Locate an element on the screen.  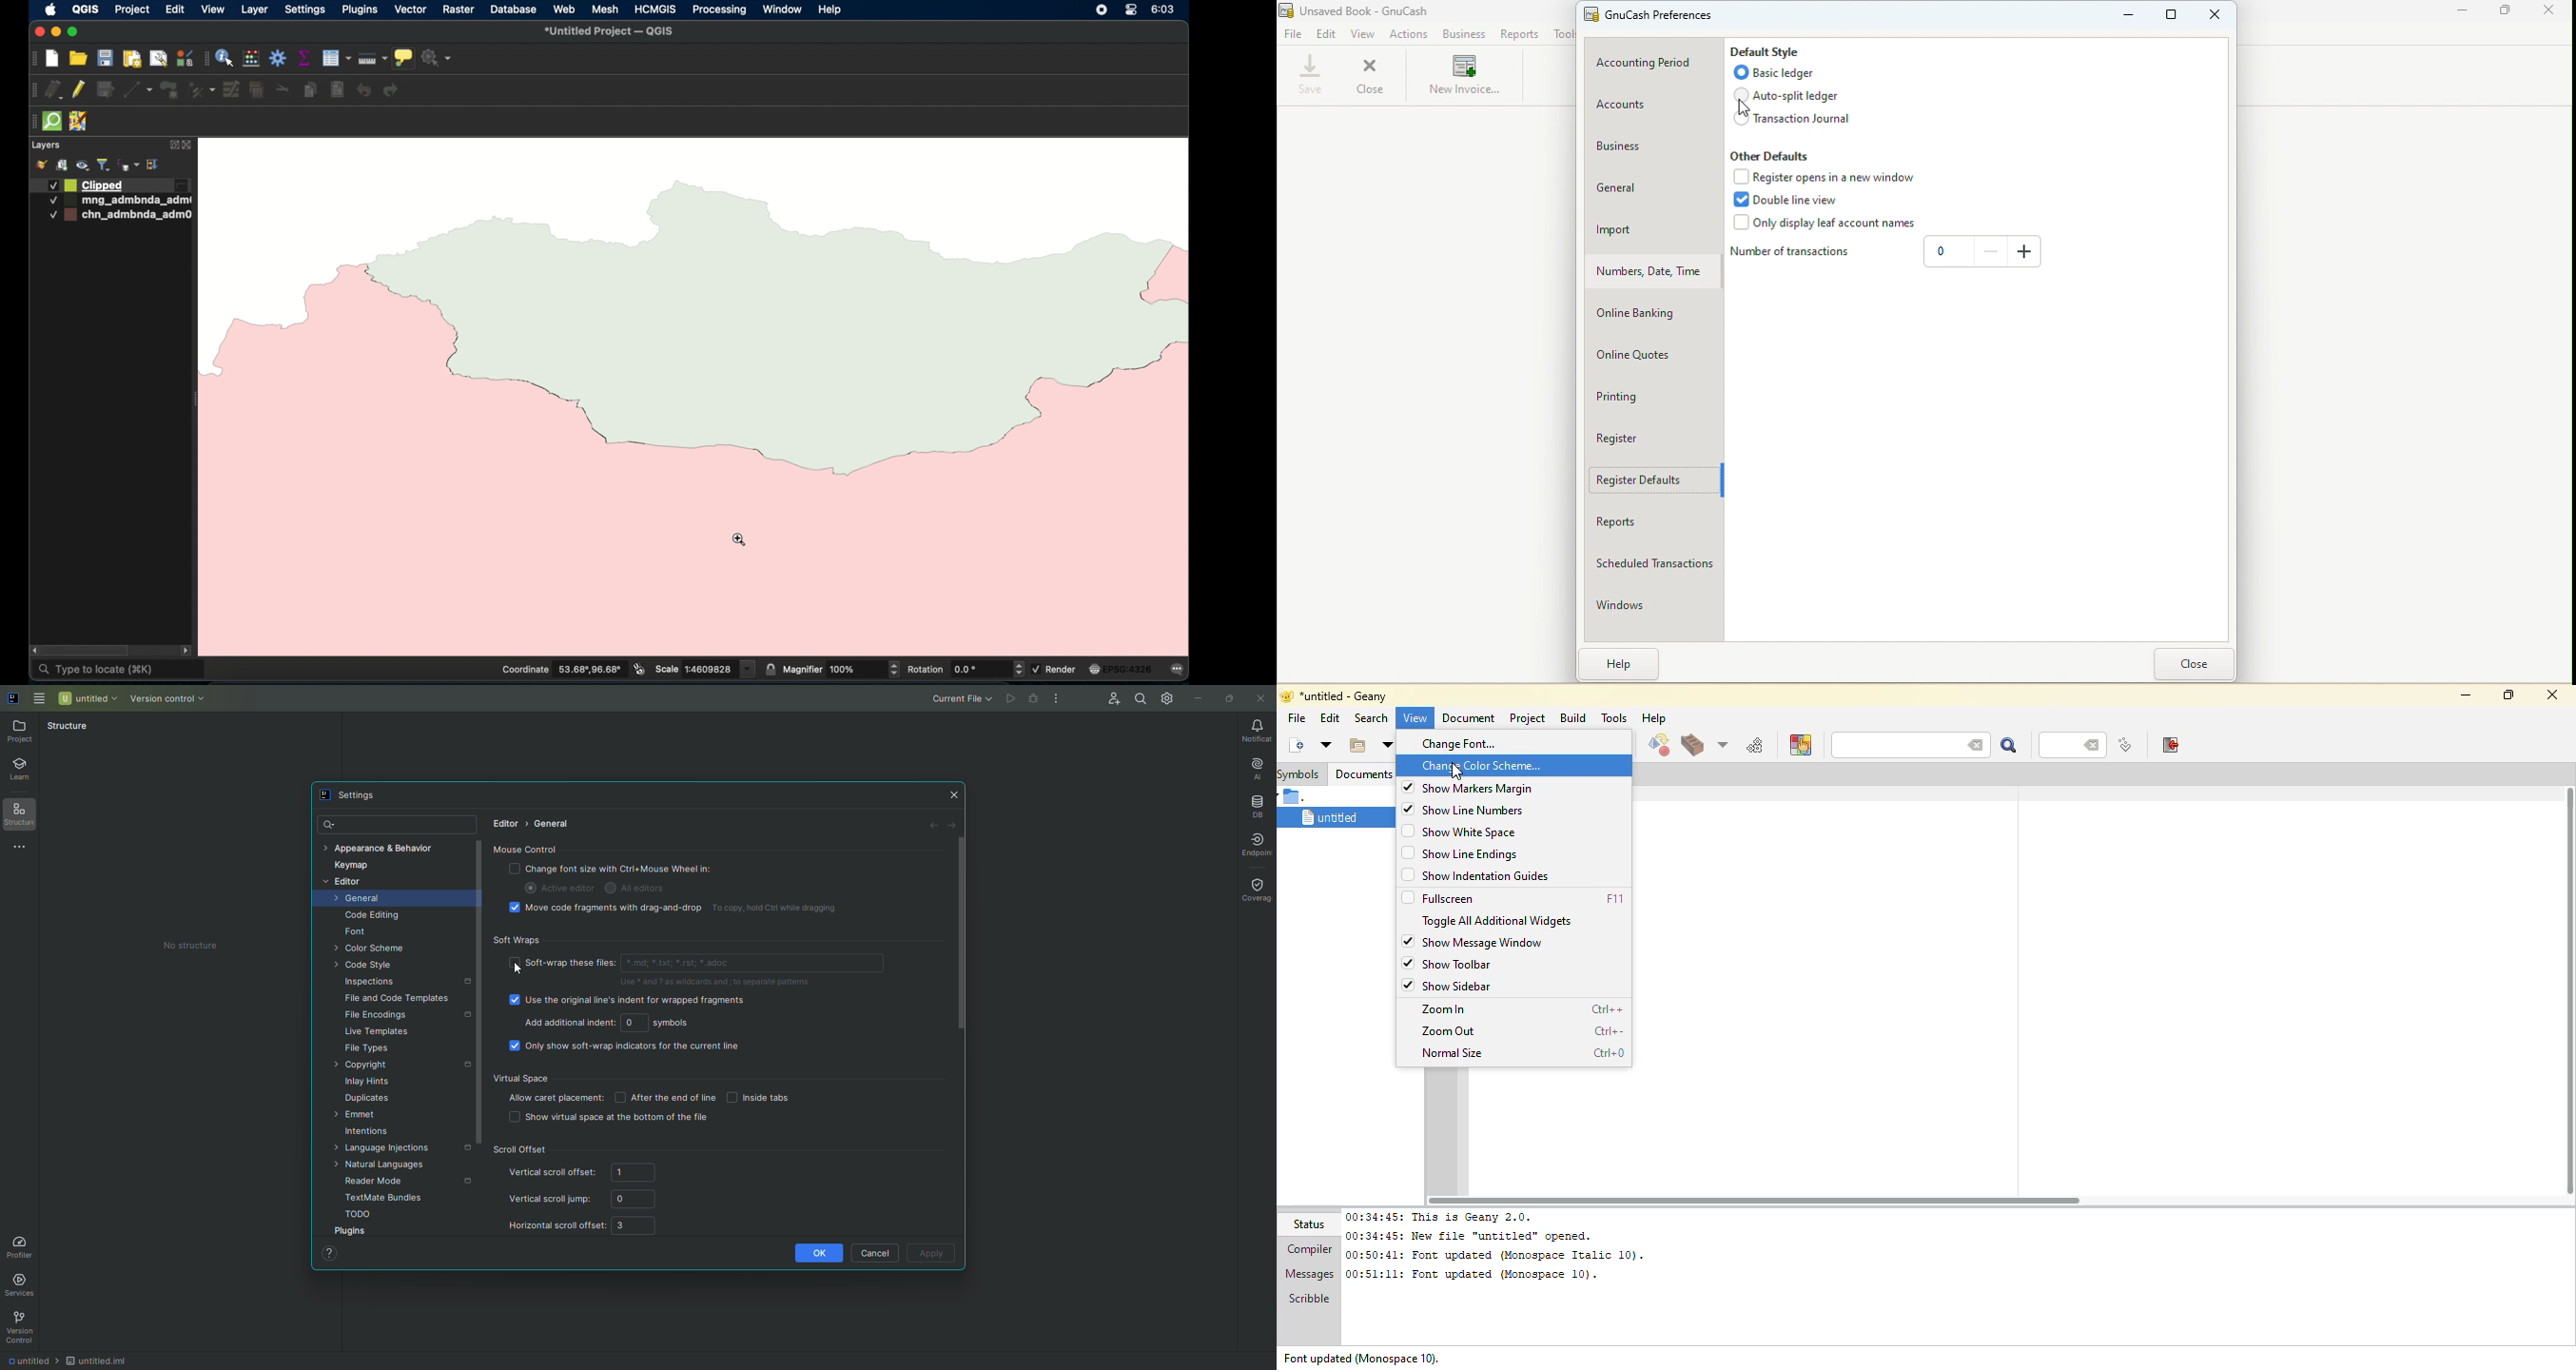
Edit is located at coordinates (1327, 35).